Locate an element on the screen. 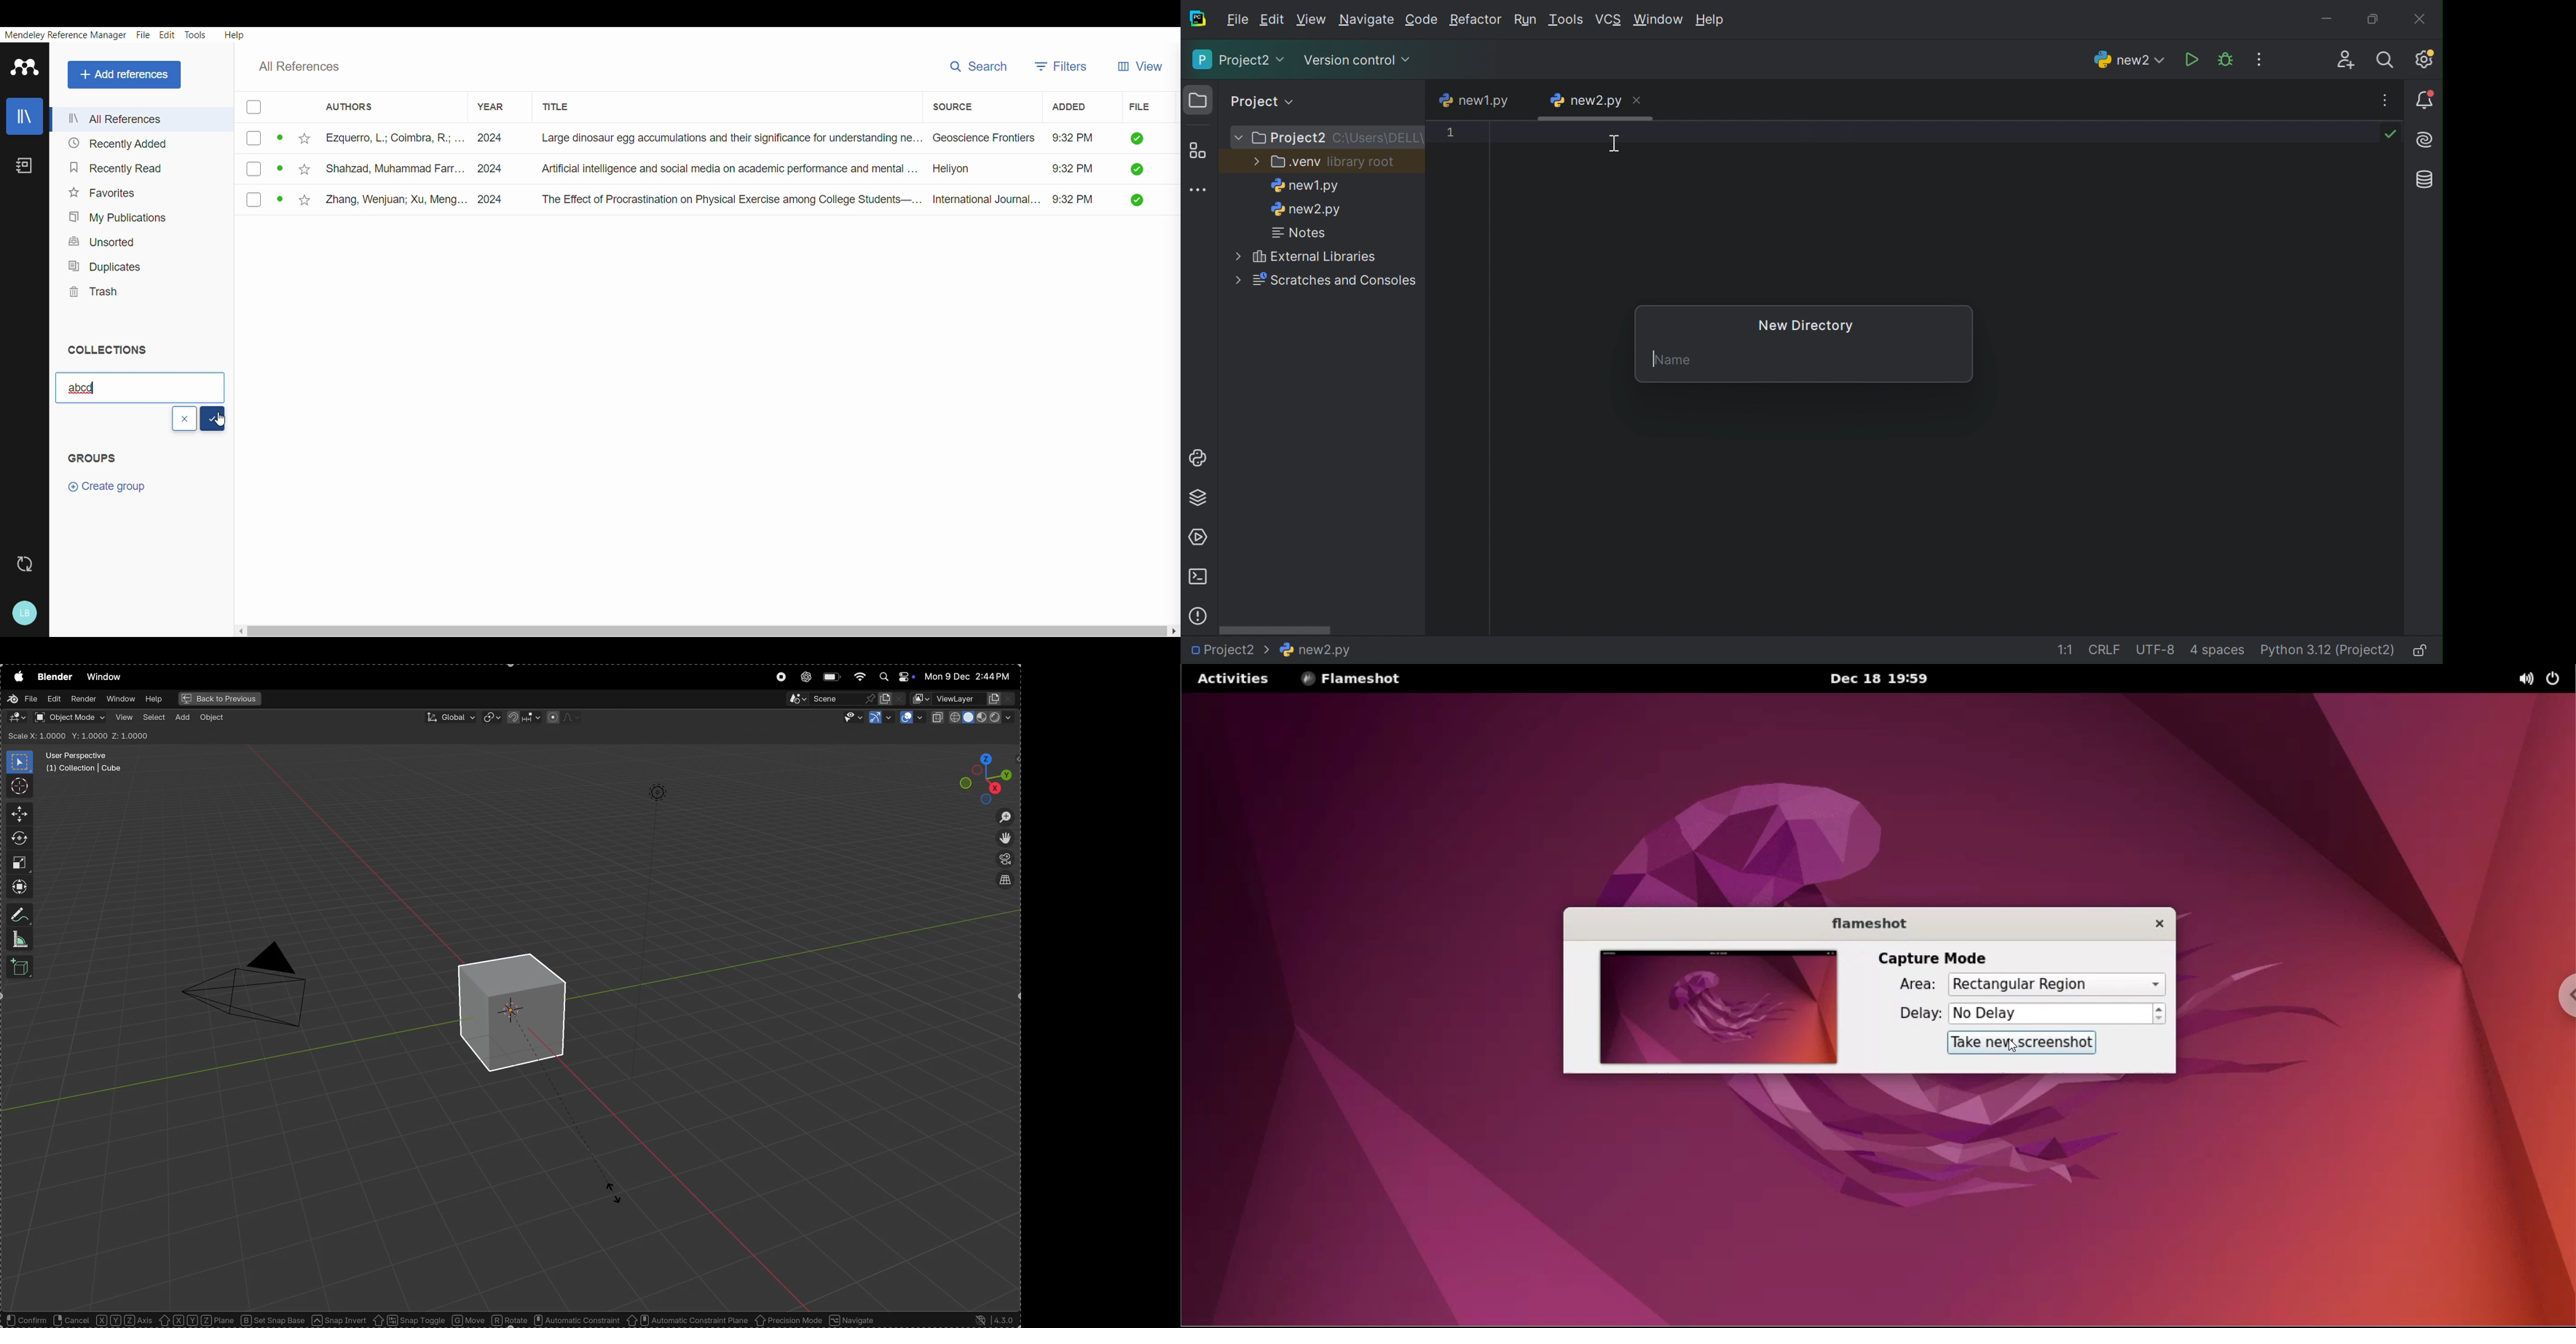  1:1 is located at coordinates (2064, 650).